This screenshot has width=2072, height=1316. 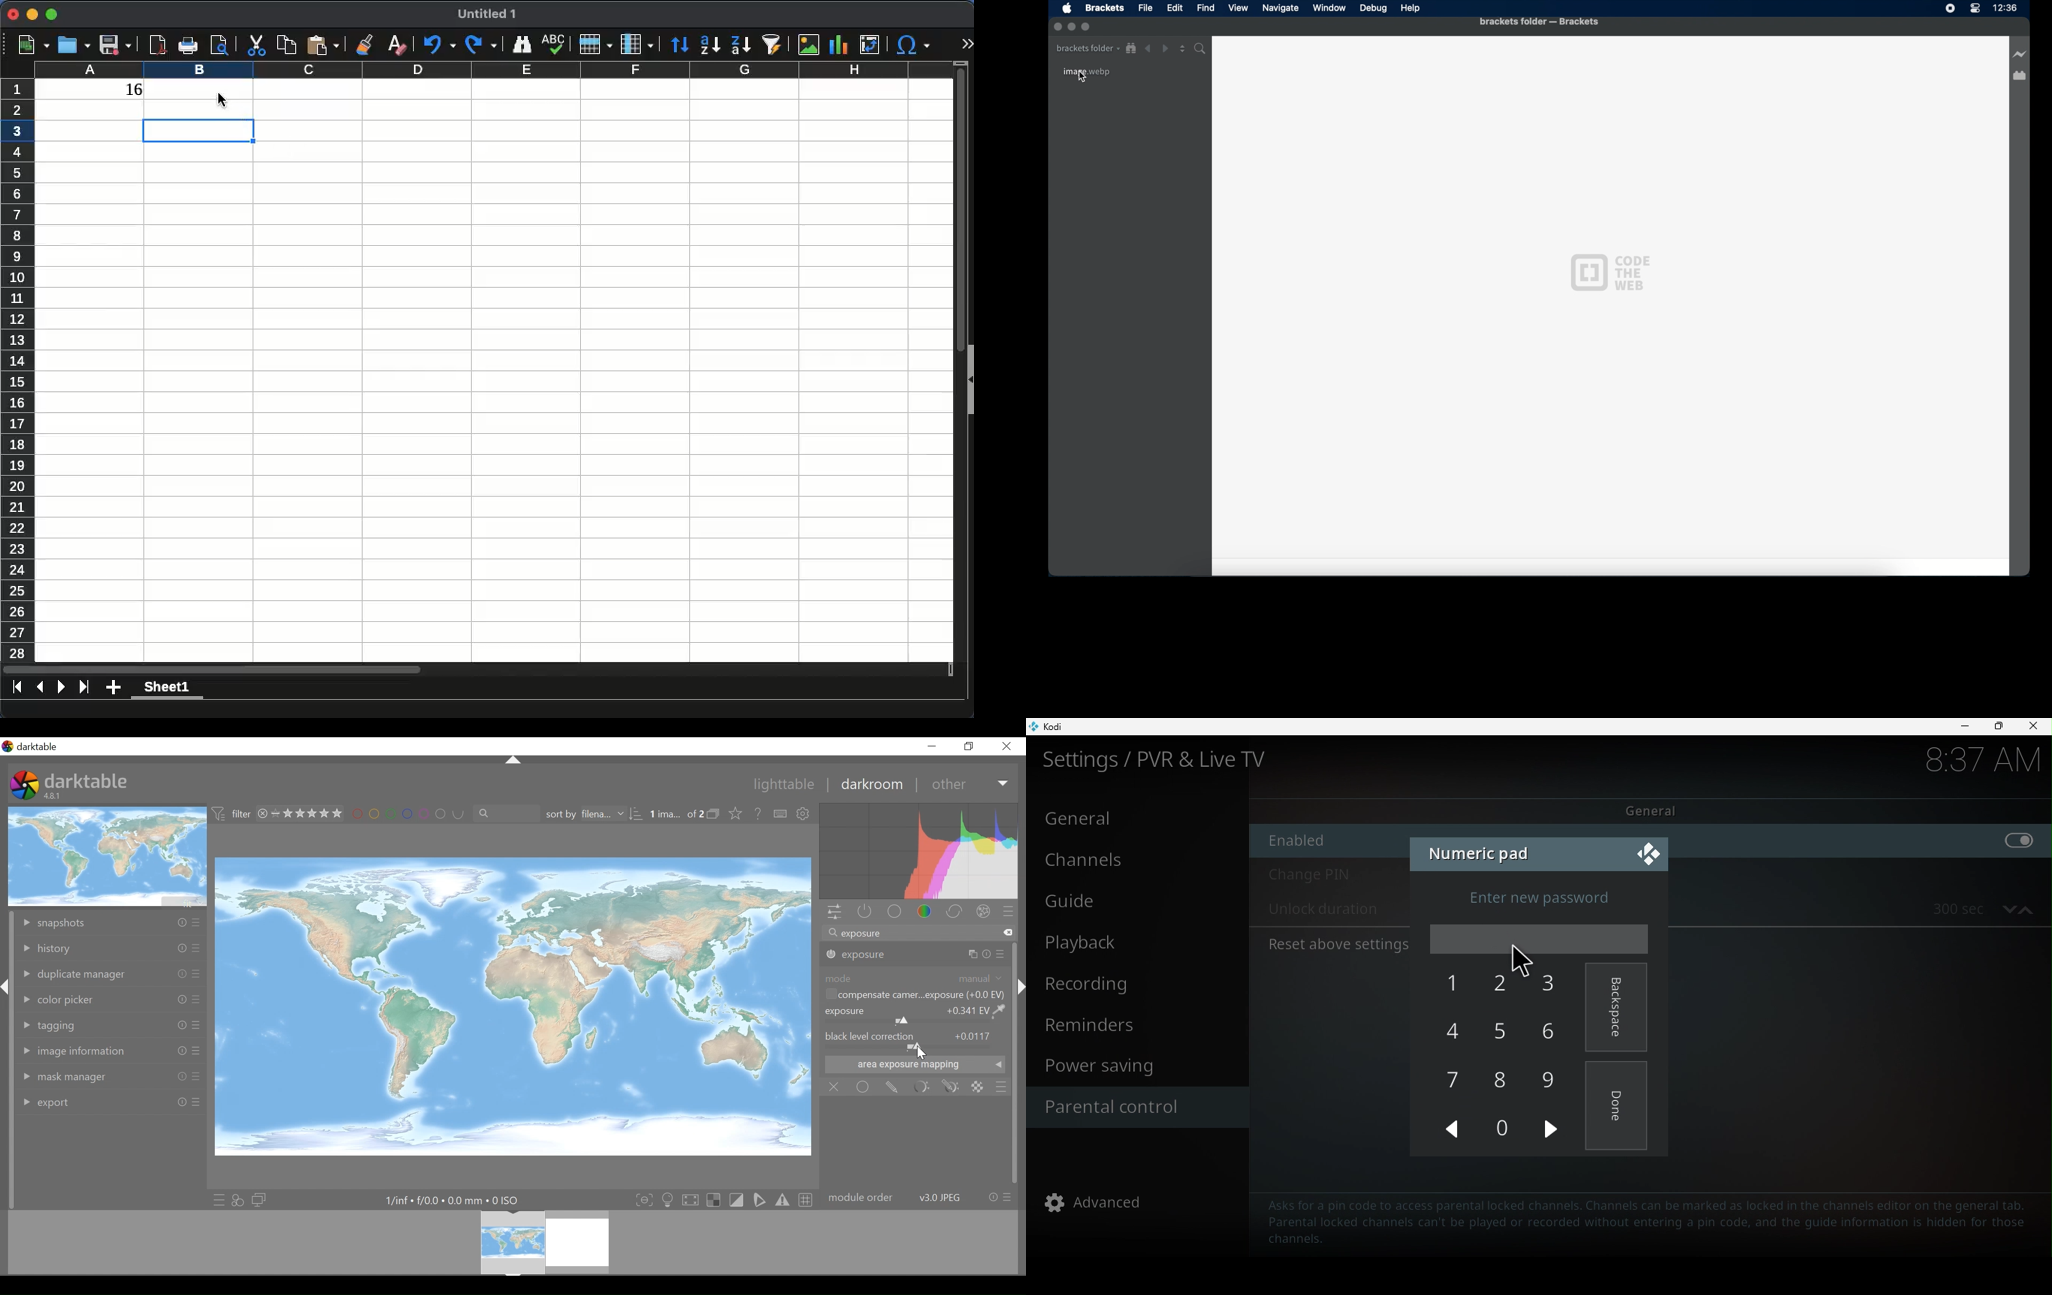 What do you see at coordinates (1337, 945) in the screenshot?
I see `Reset above settings to default` at bounding box center [1337, 945].